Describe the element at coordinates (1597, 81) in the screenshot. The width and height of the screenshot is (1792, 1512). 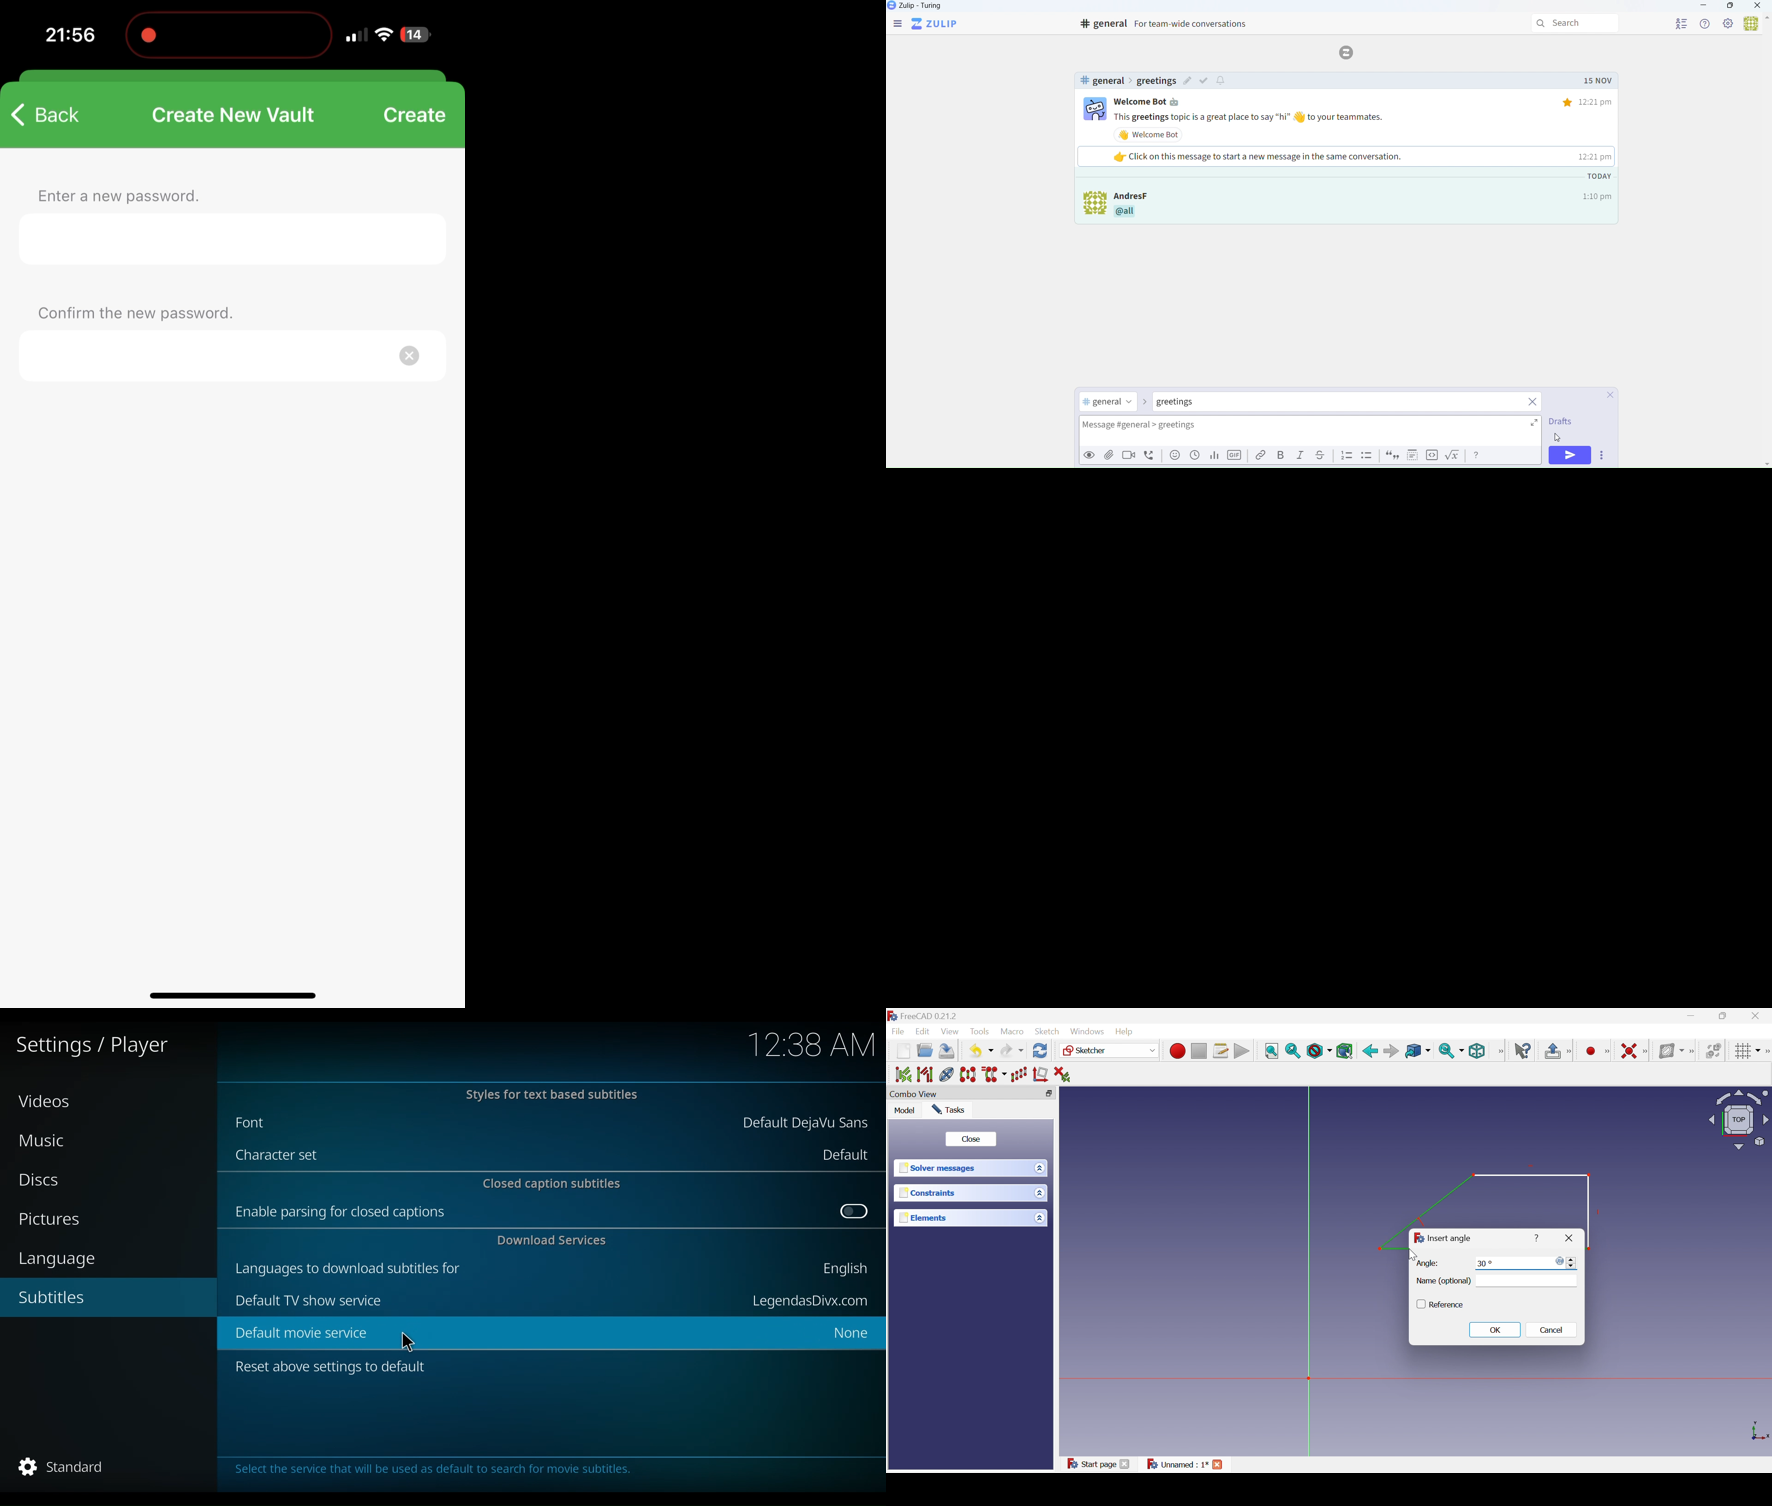
I see `date` at that location.